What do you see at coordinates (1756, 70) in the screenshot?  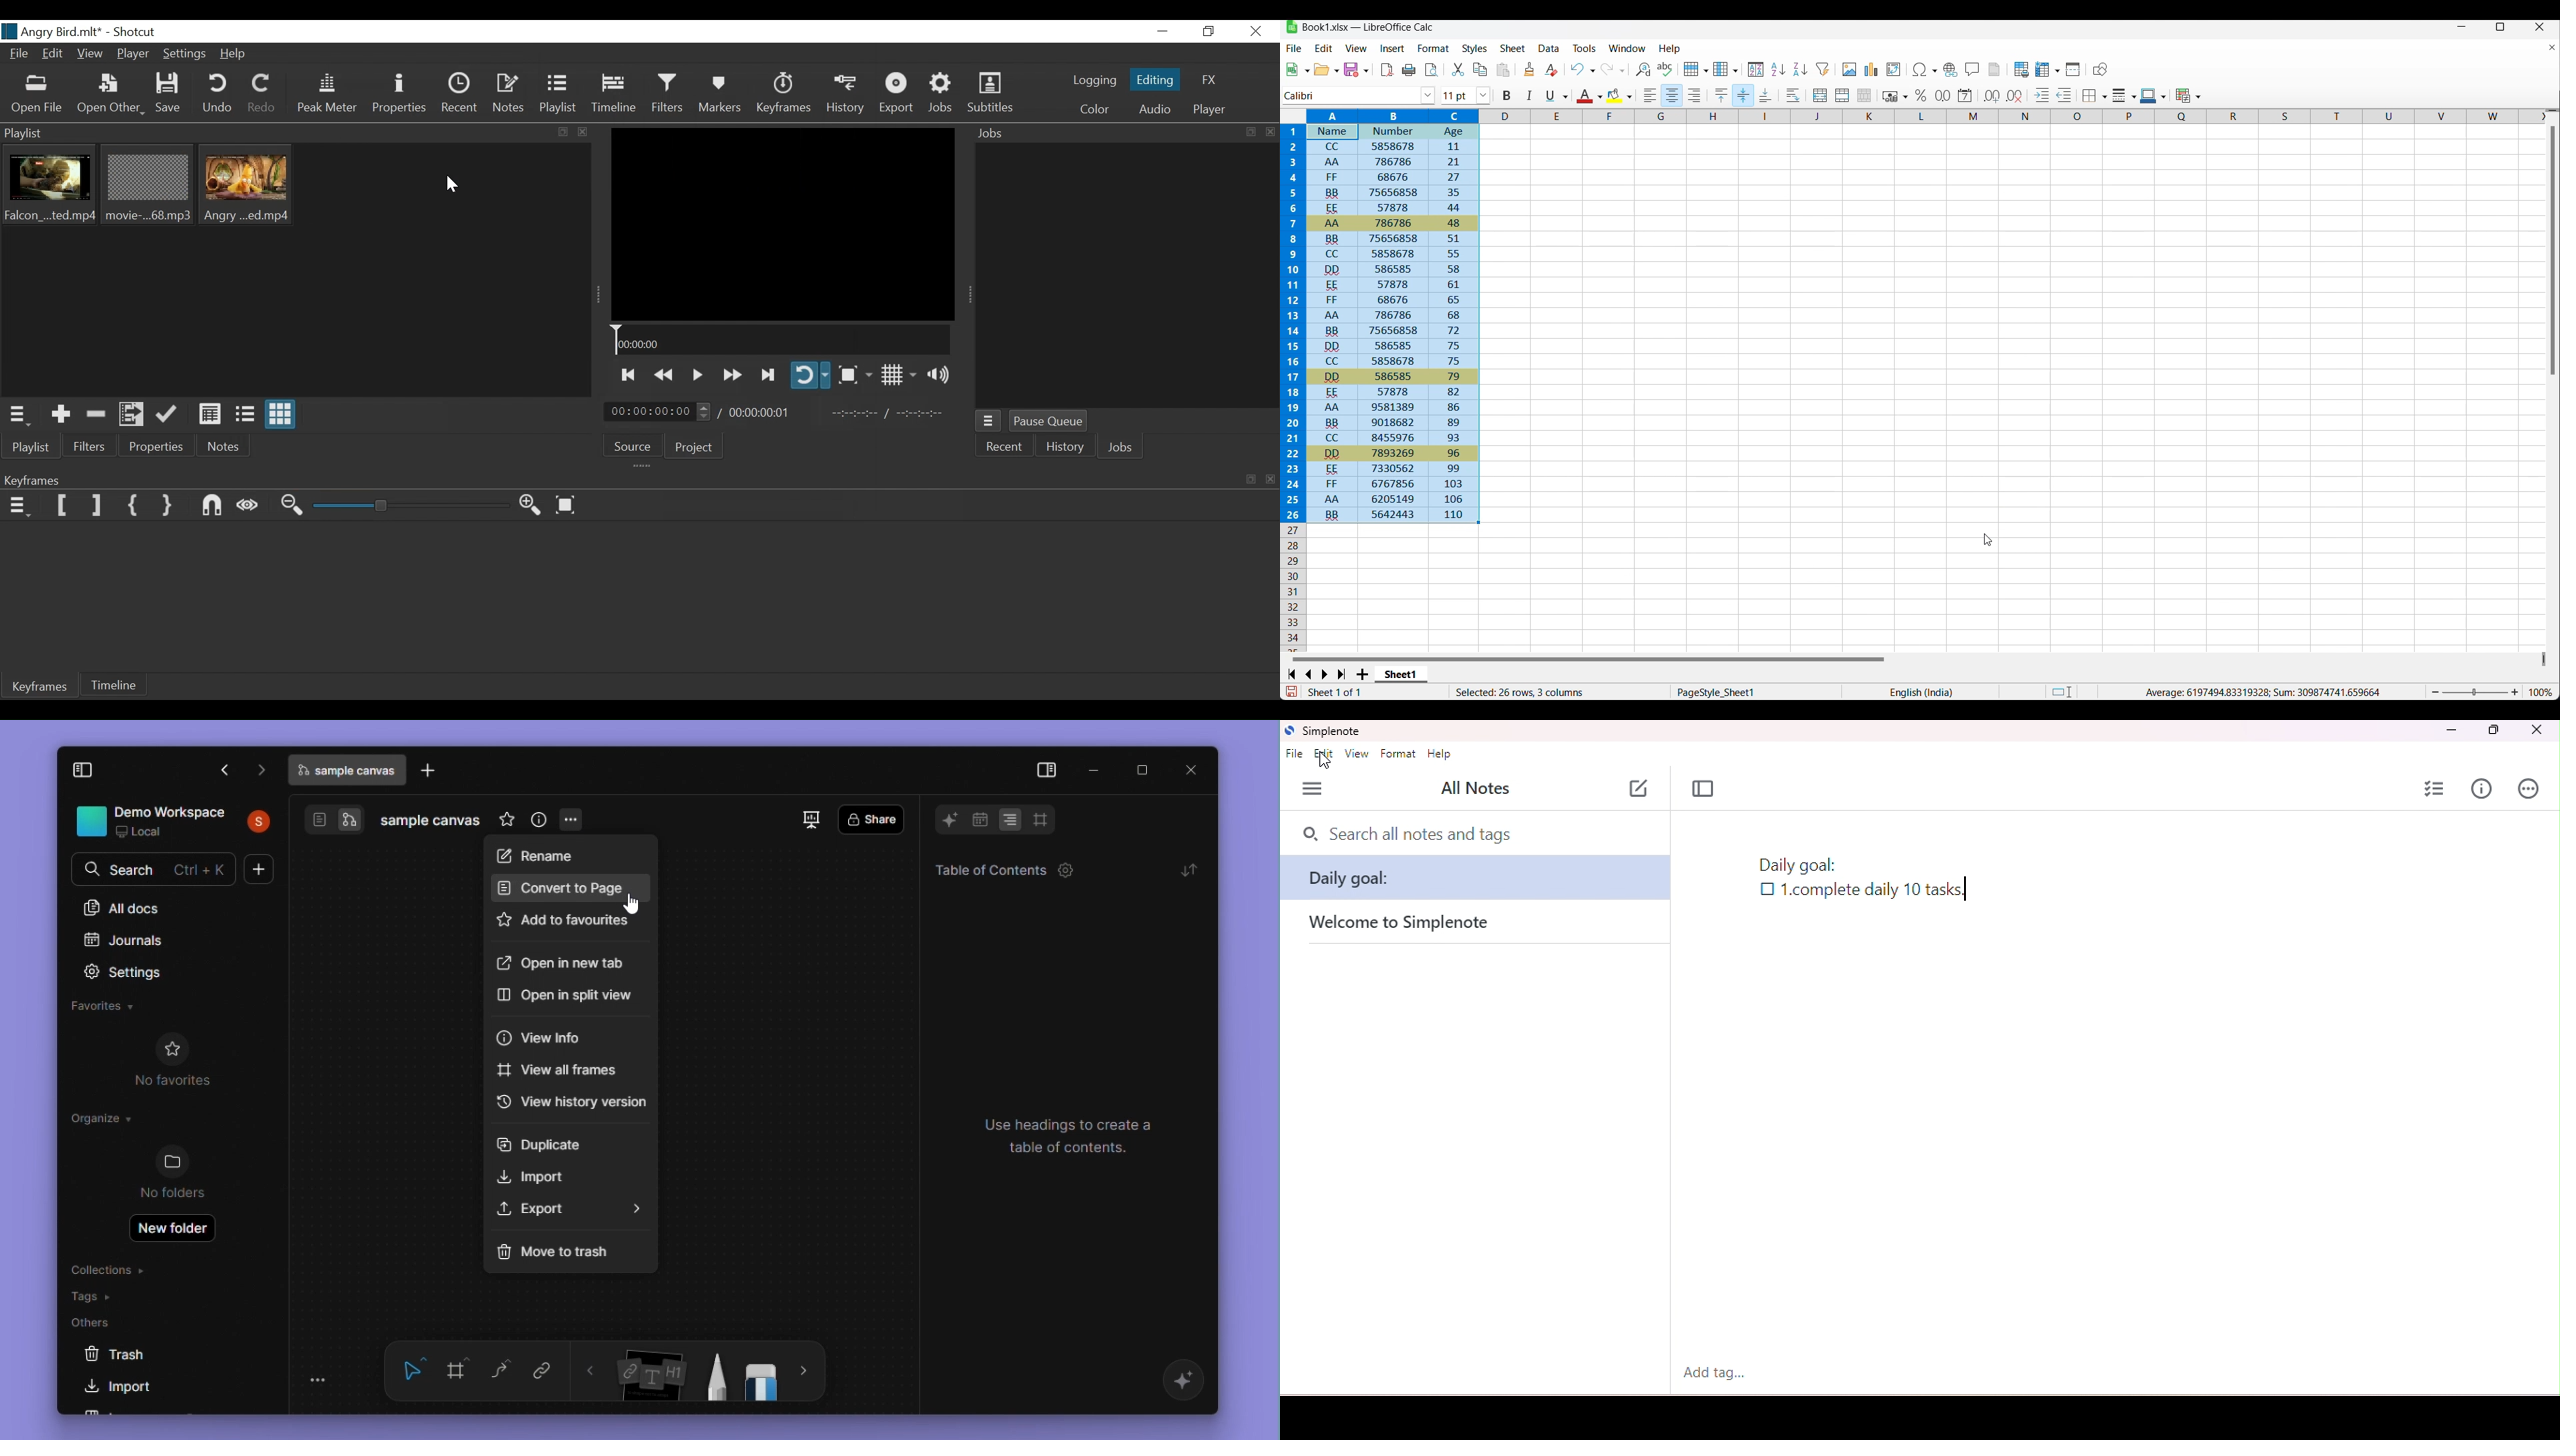 I see `Sort` at bounding box center [1756, 70].